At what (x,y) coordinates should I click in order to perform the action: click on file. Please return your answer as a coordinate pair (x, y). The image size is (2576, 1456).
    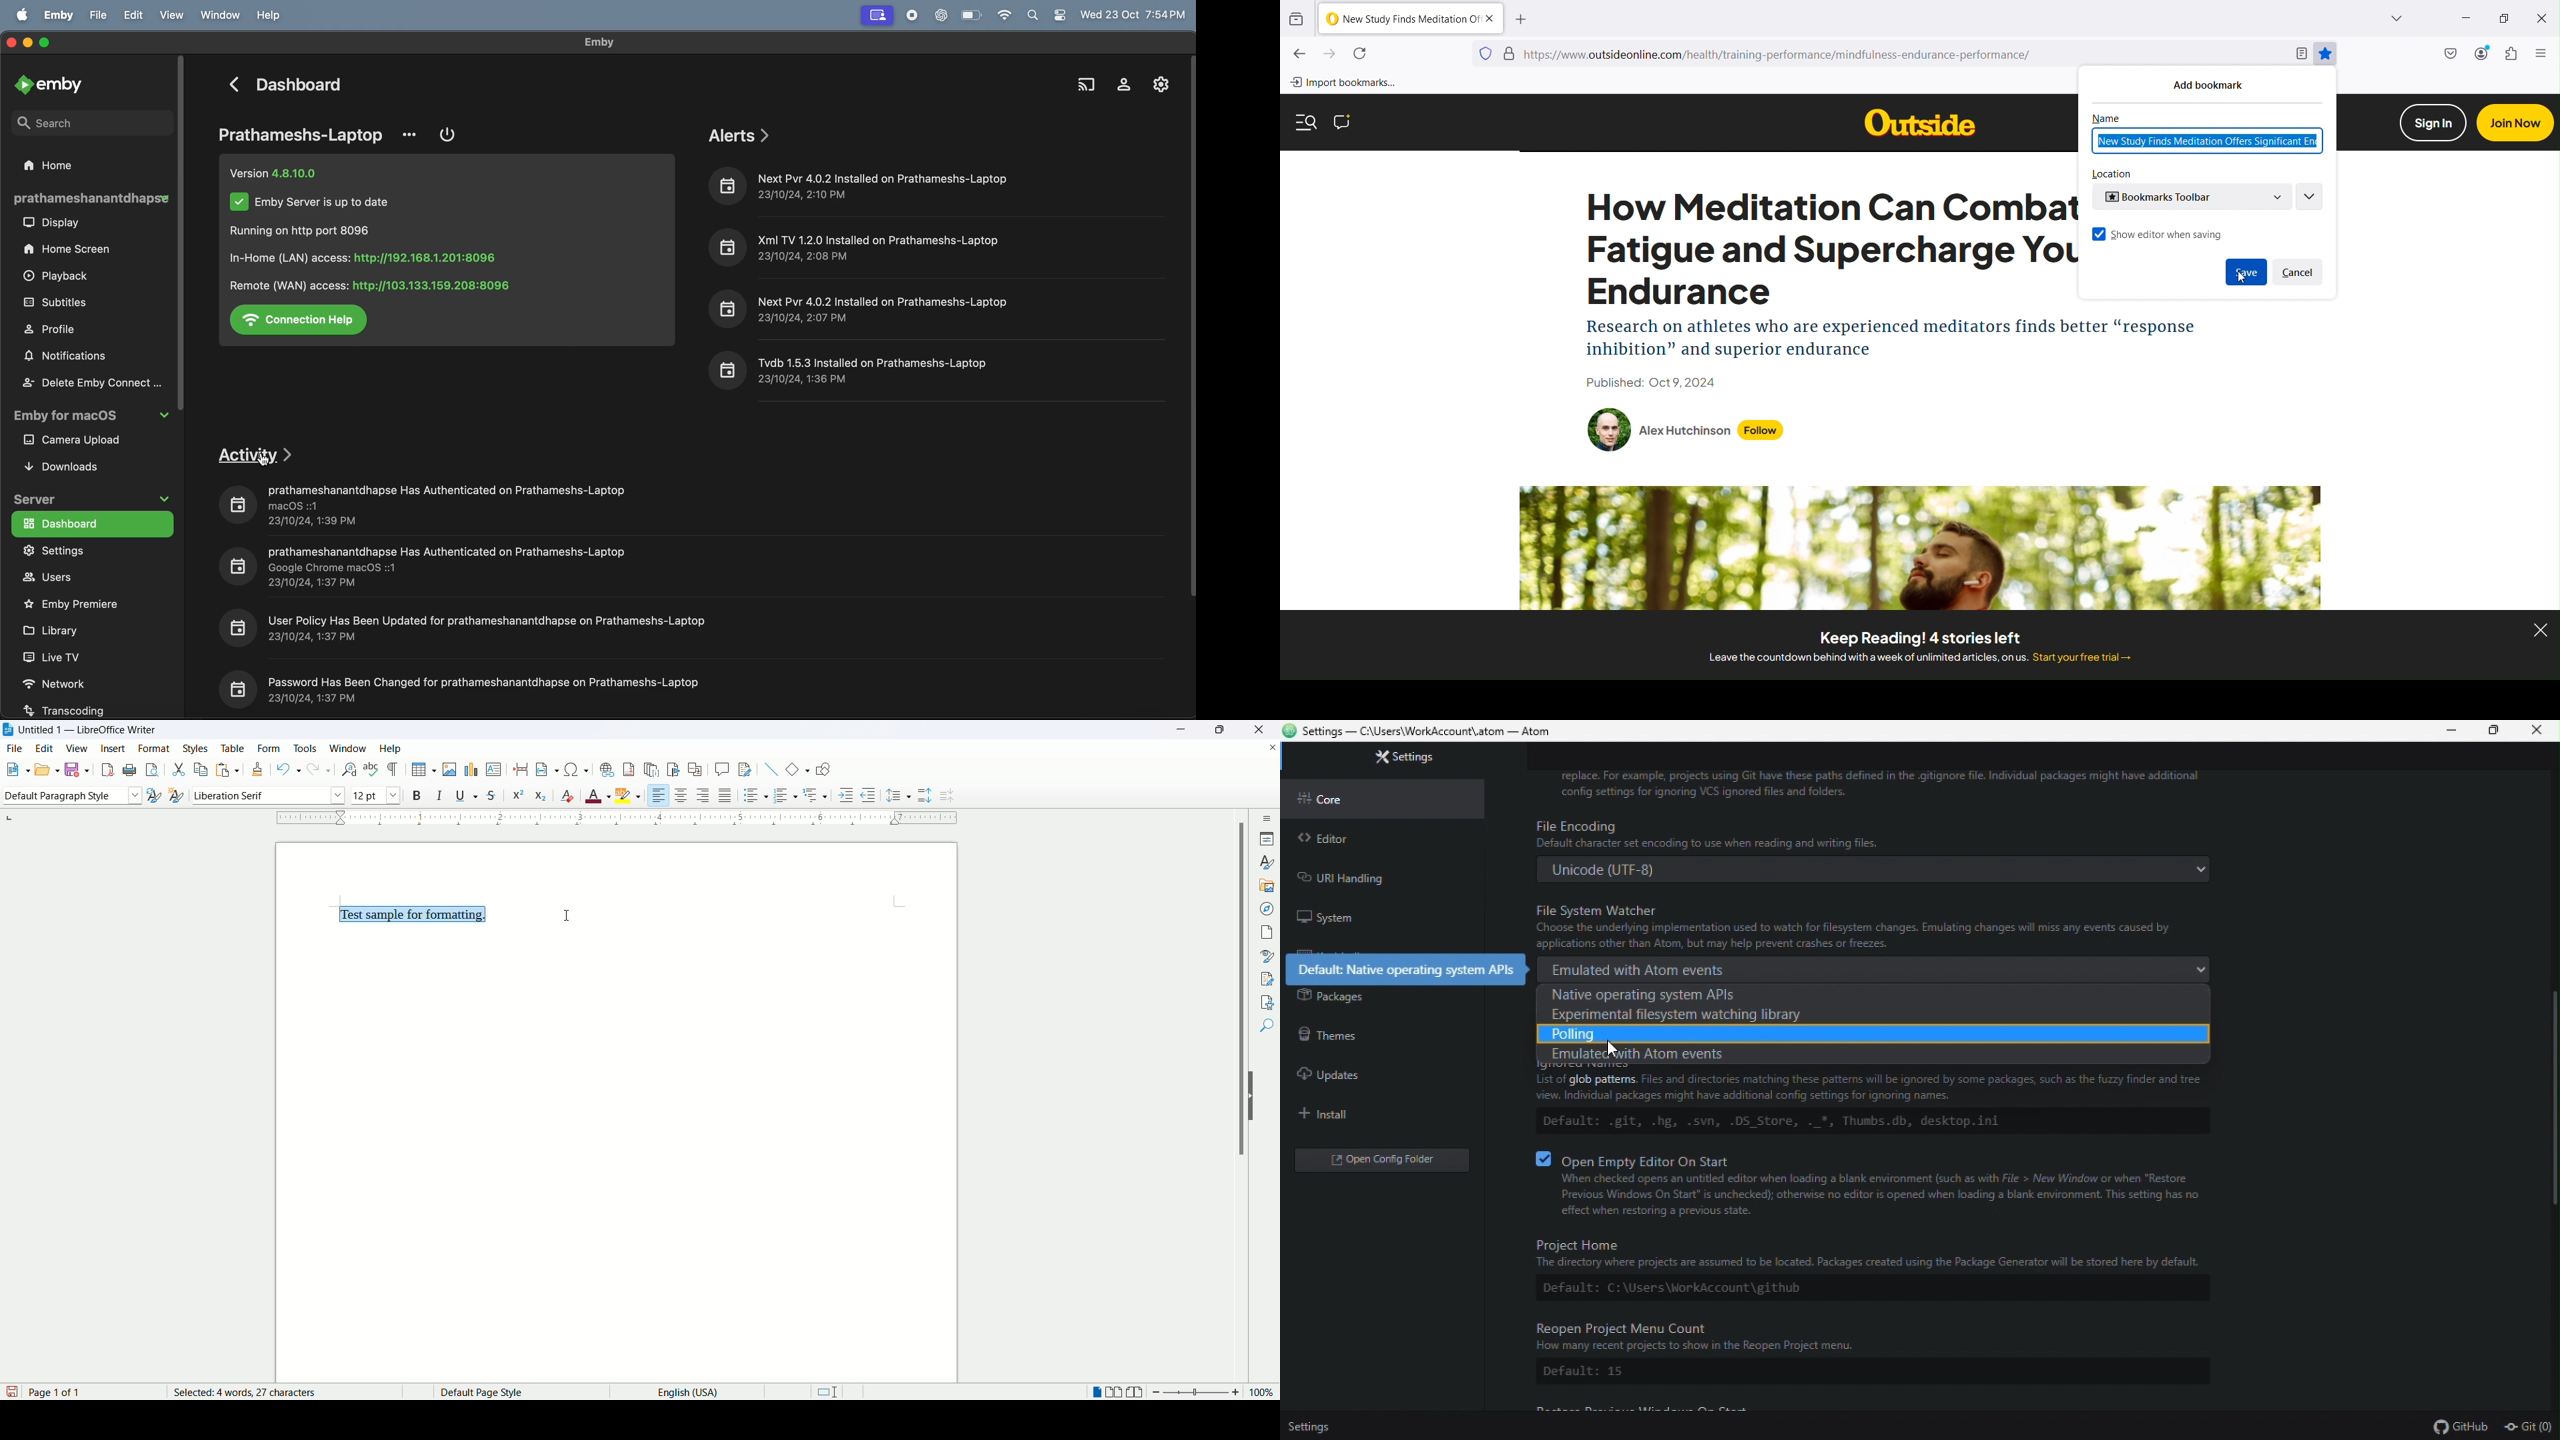
    Looking at the image, I should click on (13, 748).